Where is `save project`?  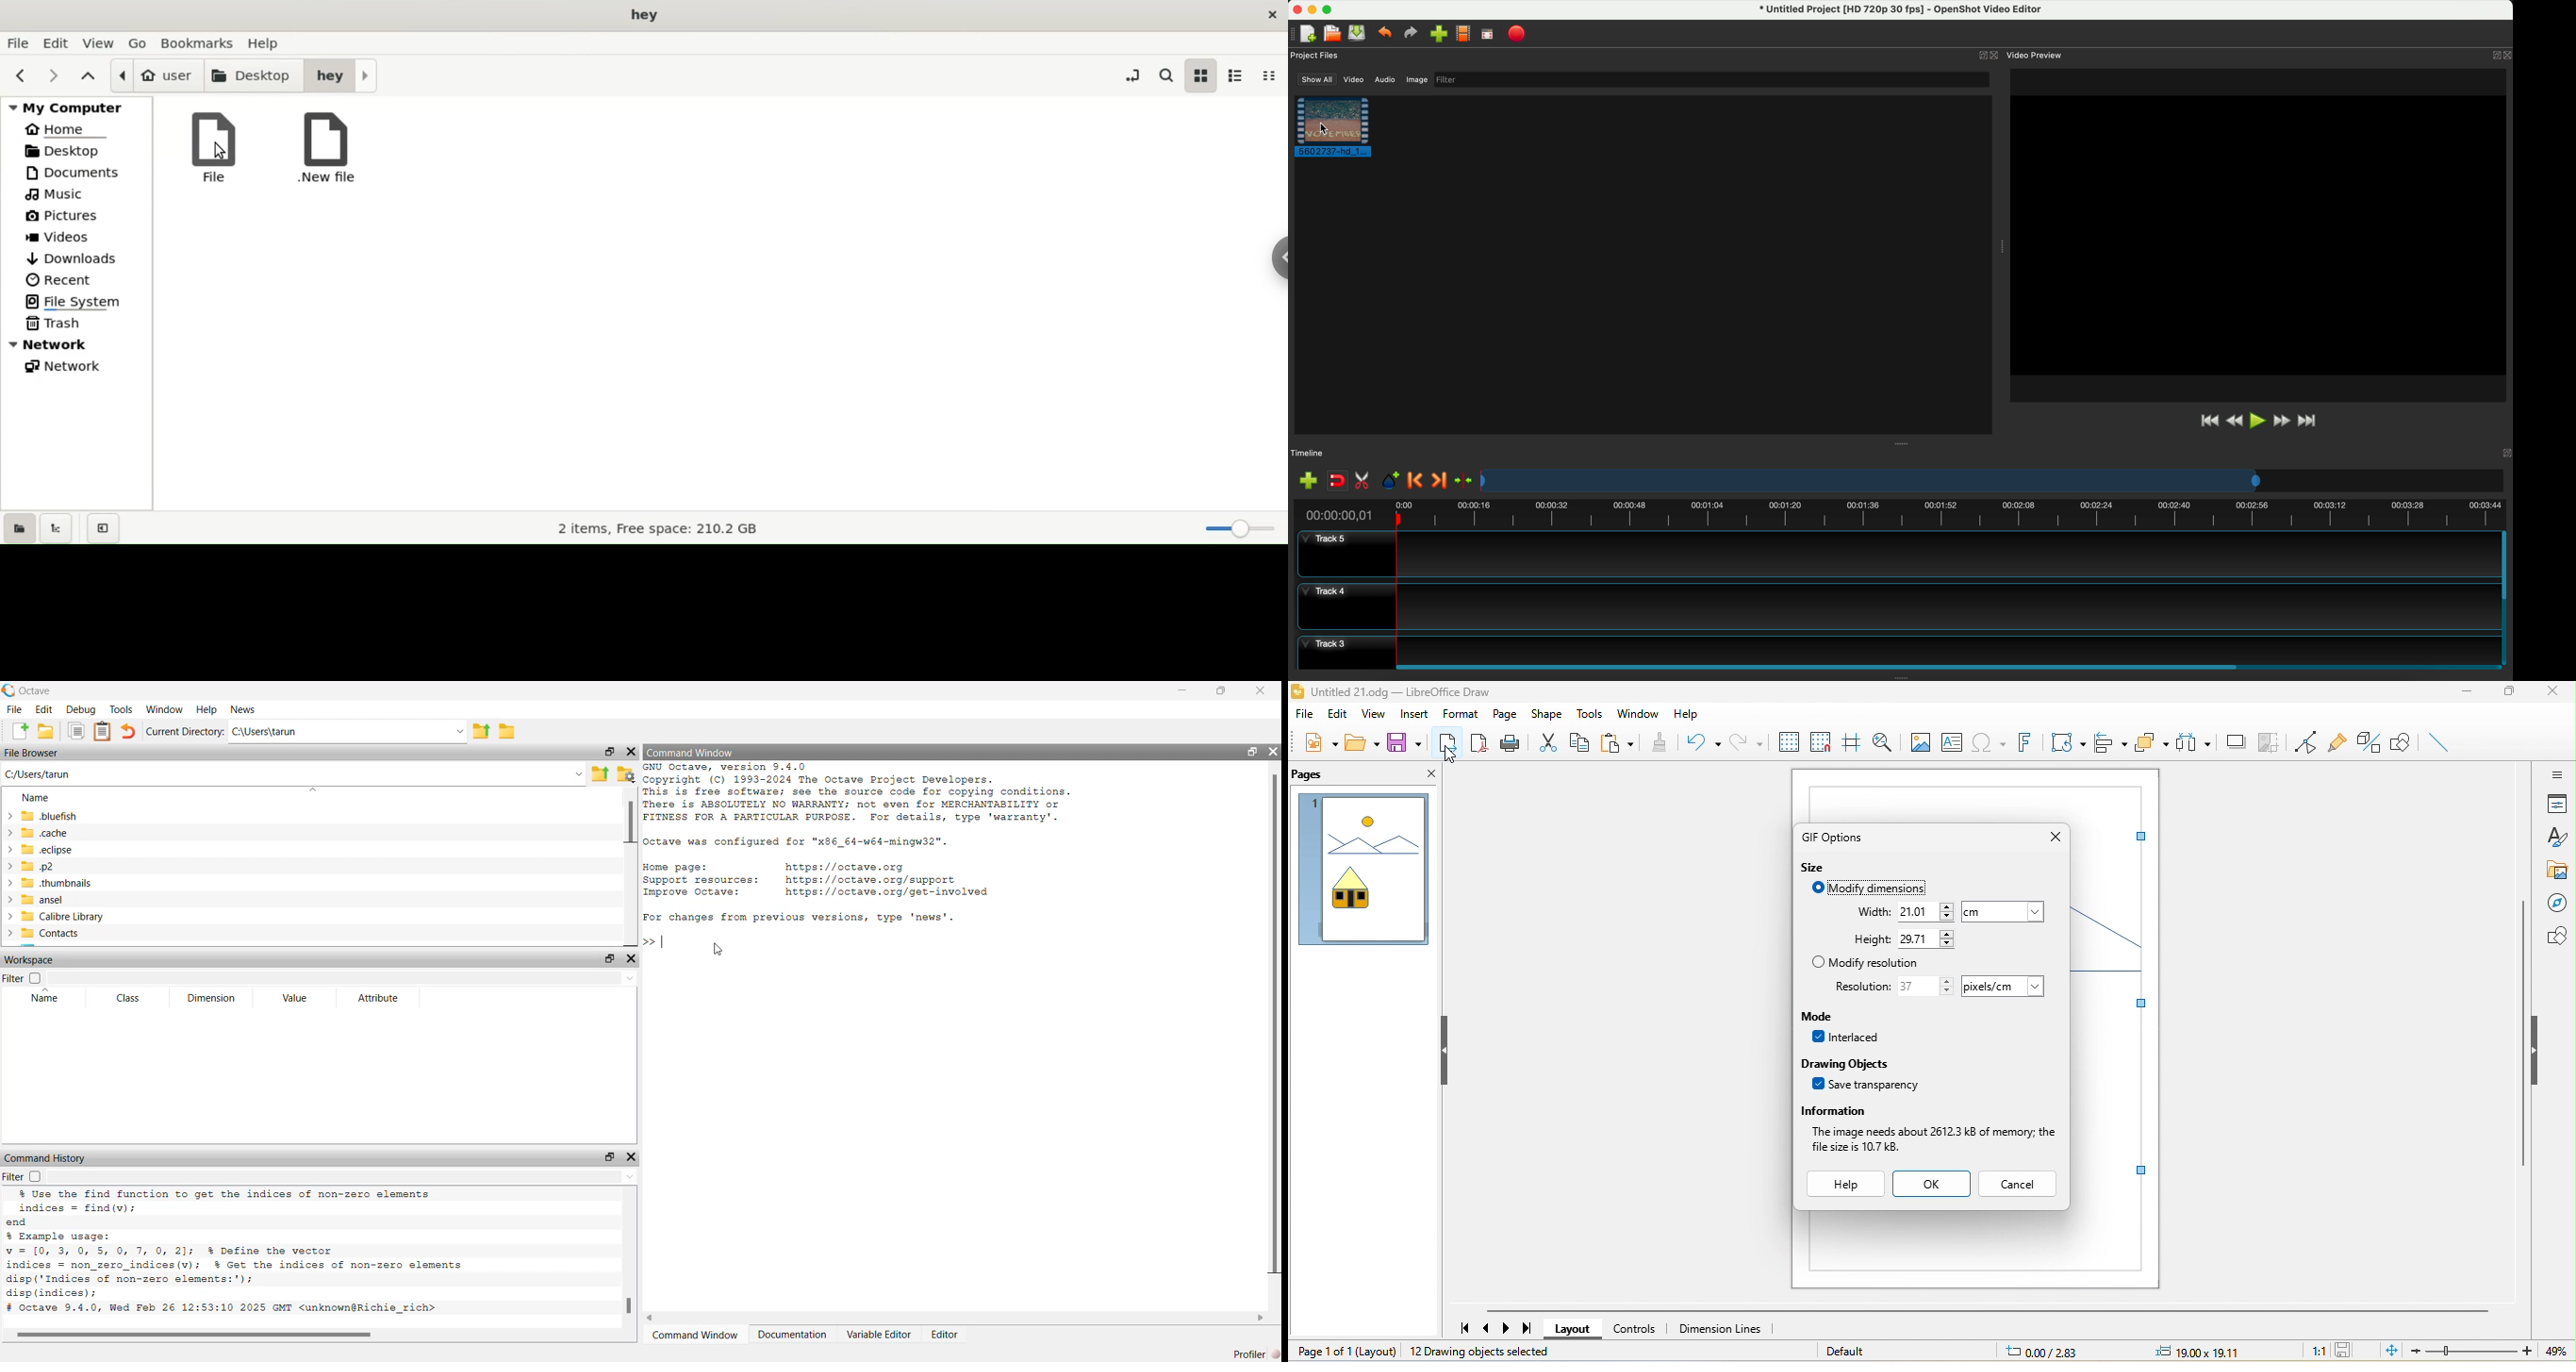 save project is located at coordinates (1358, 32).